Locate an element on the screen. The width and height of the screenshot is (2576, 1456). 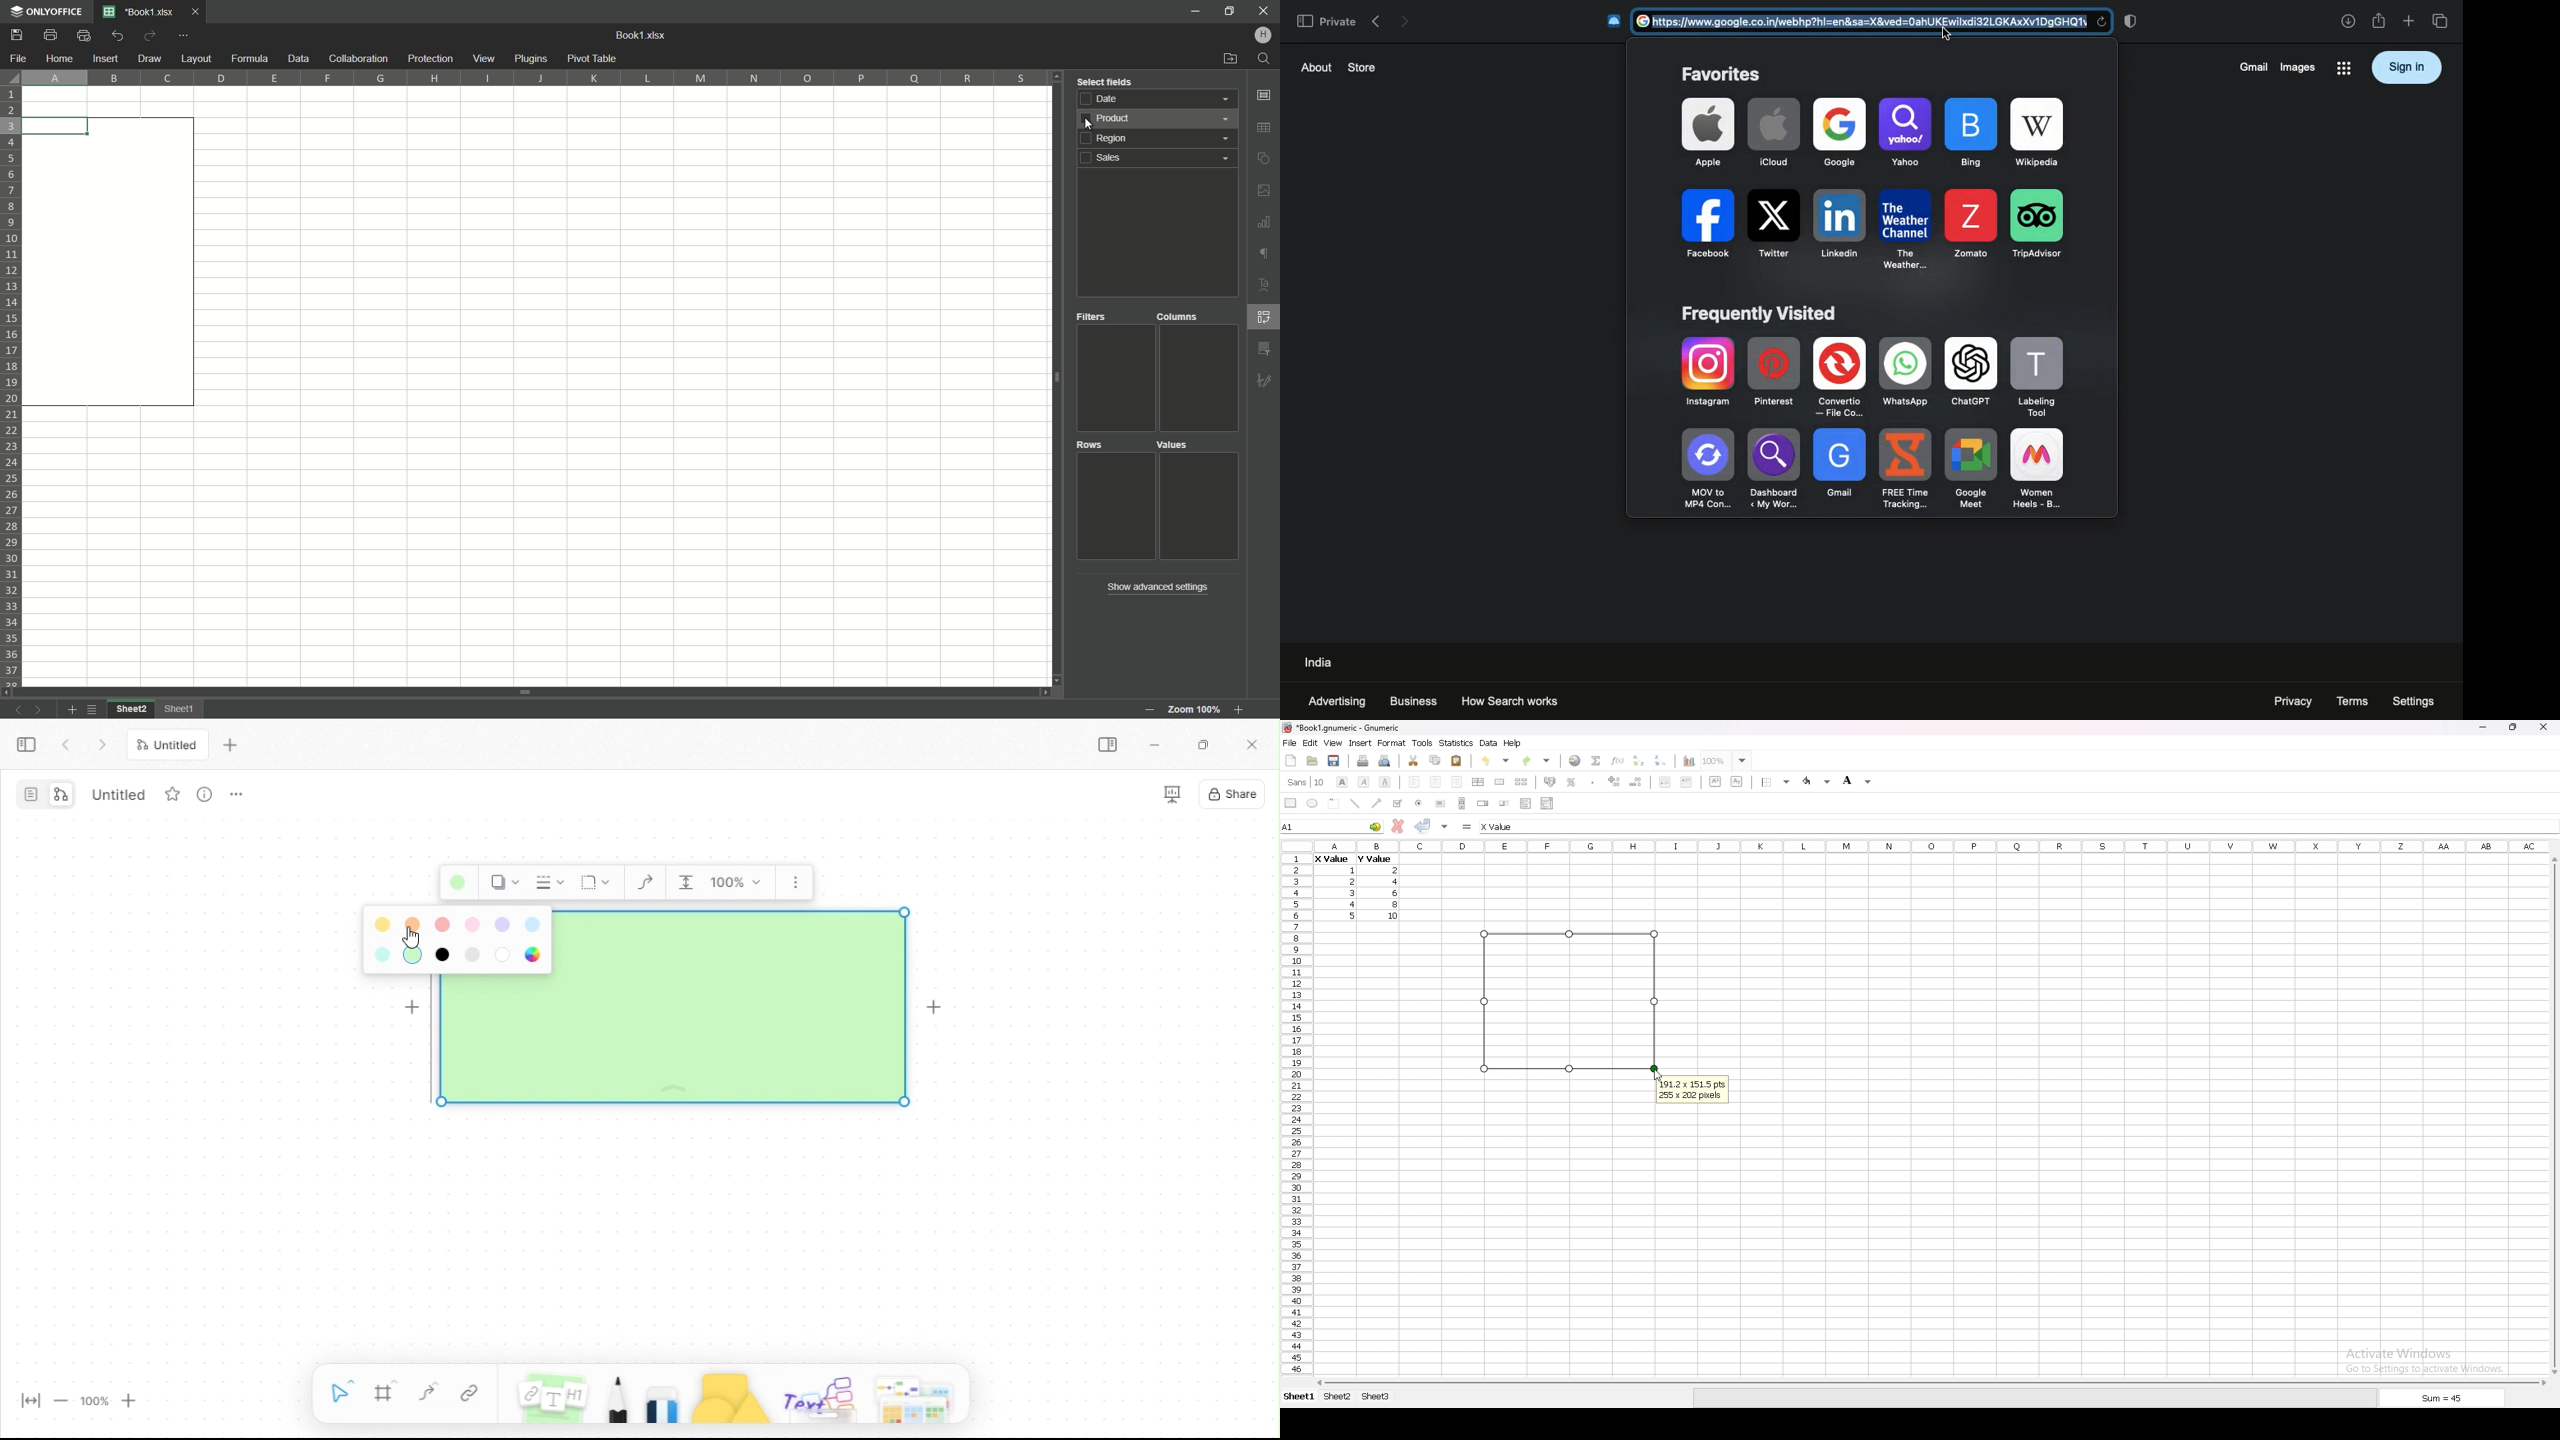
open file location is located at coordinates (1229, 59).